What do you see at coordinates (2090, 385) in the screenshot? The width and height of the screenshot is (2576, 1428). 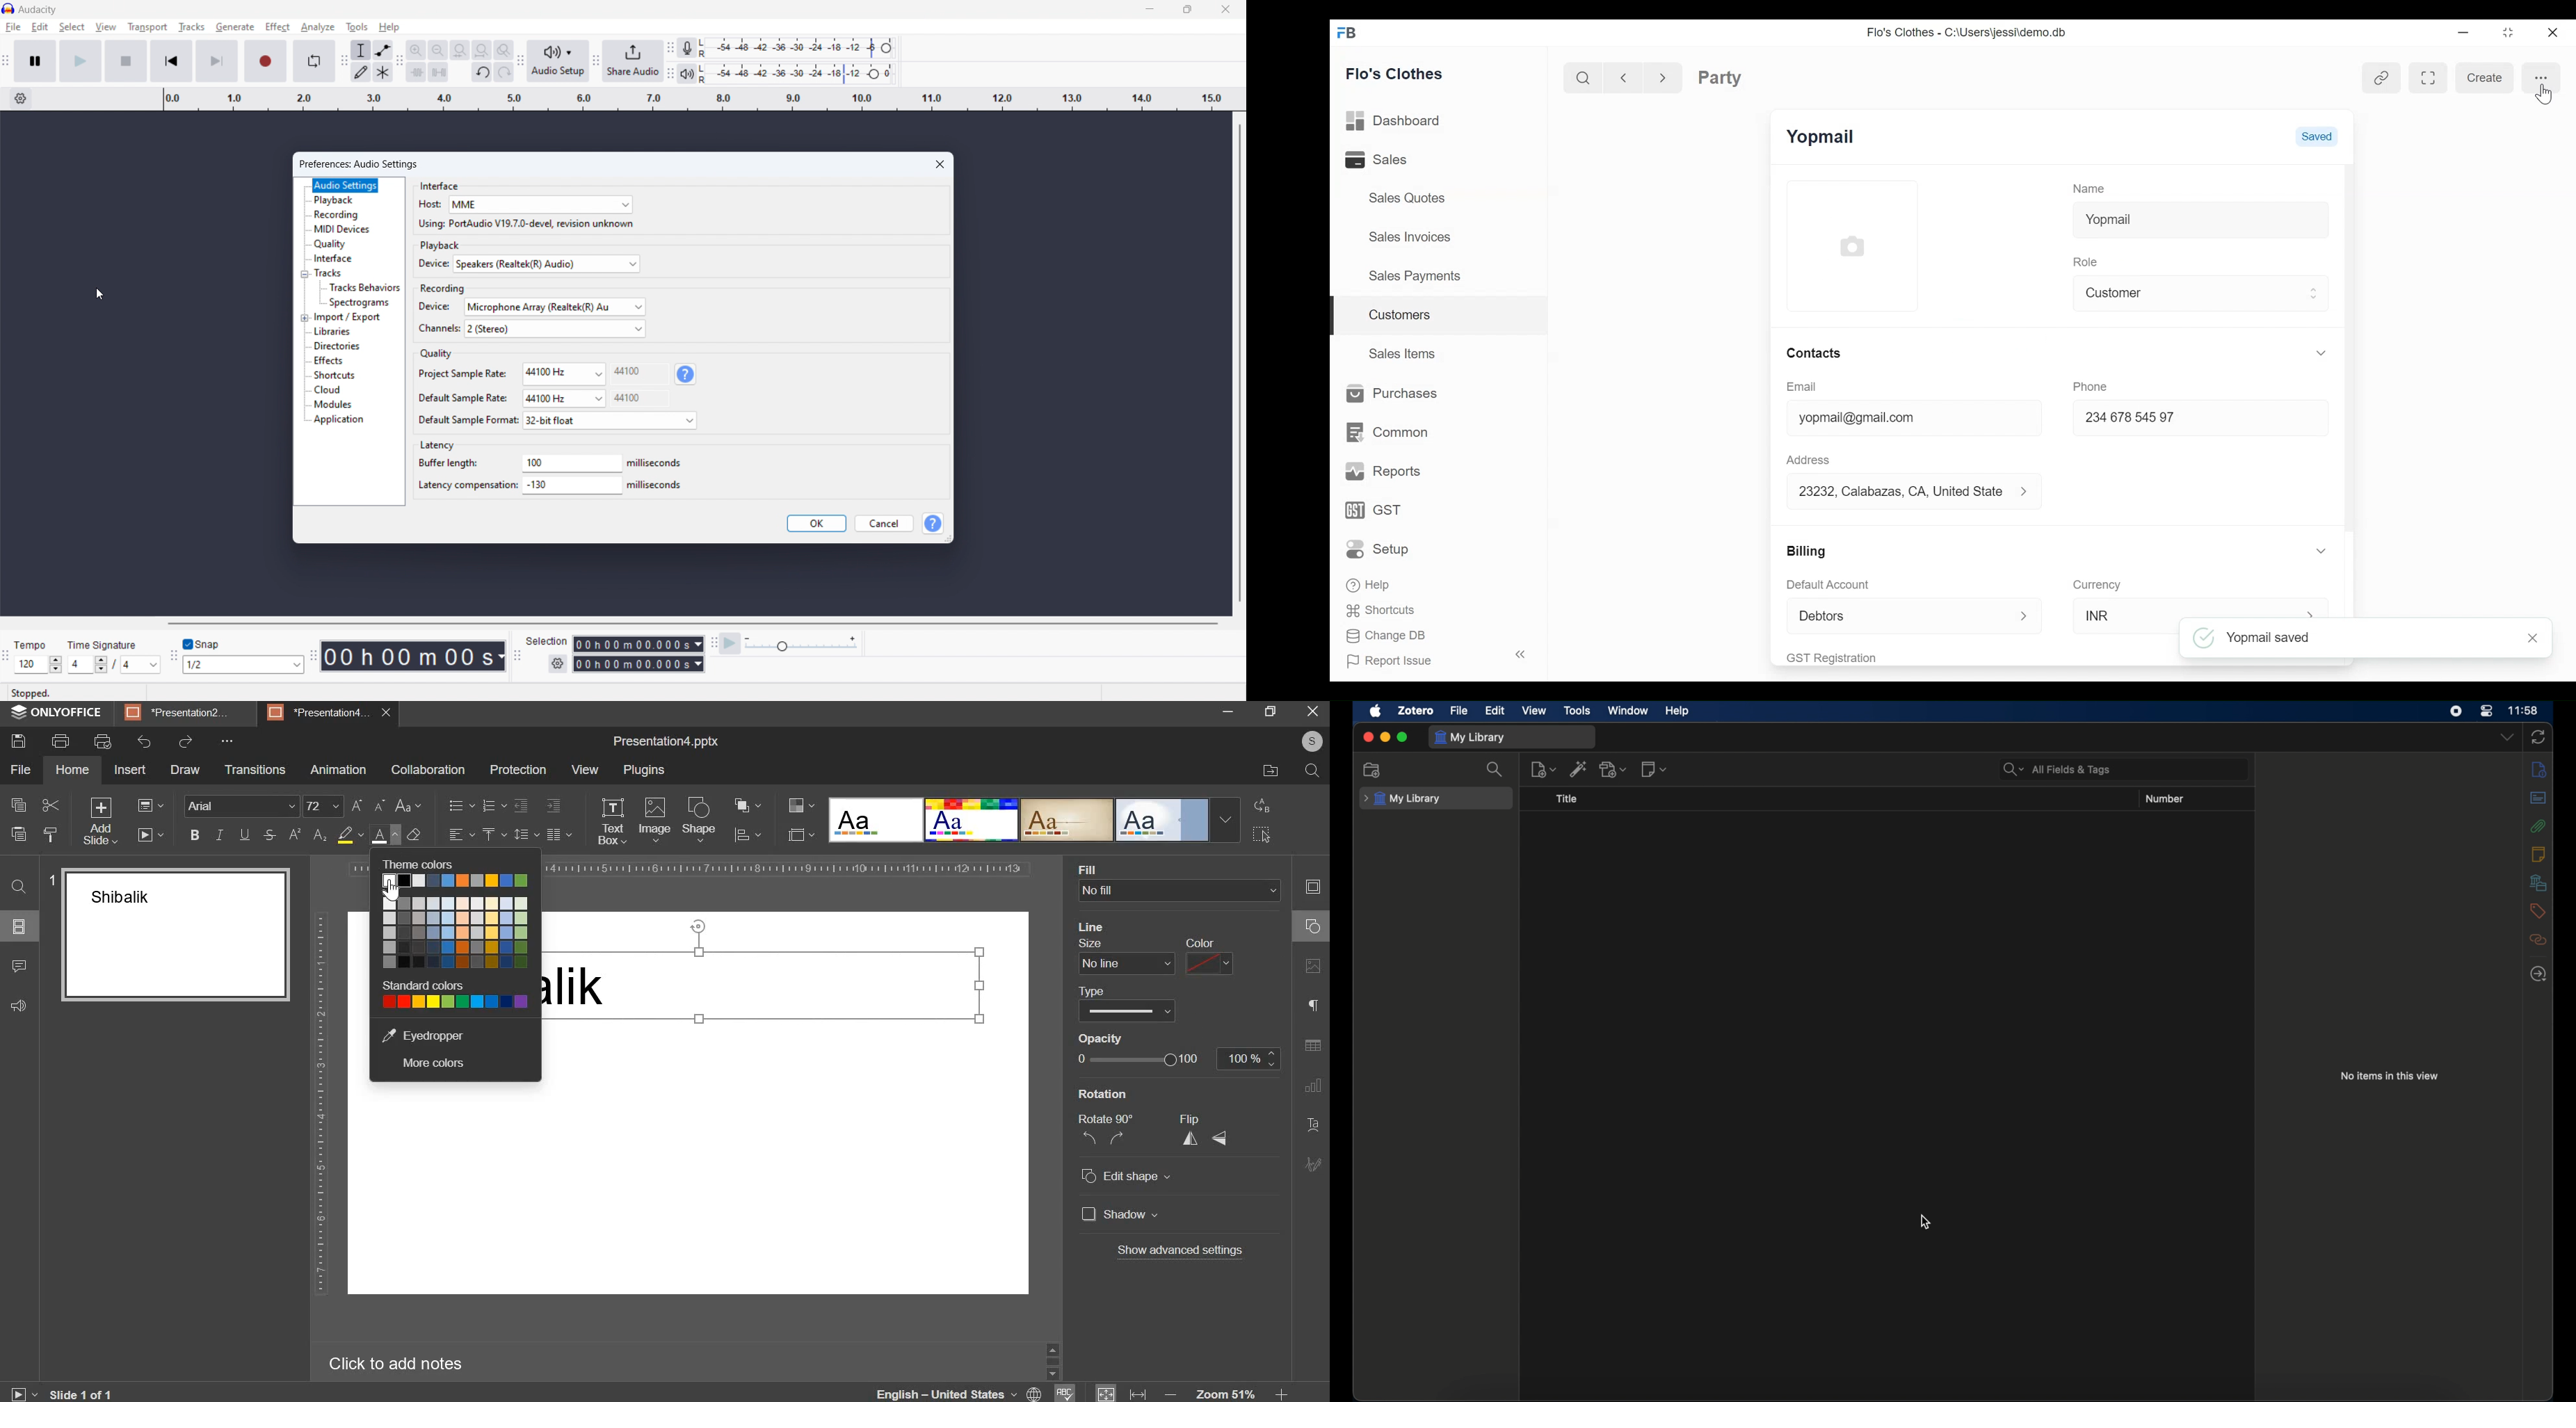 I see `Phone` at bounding box center [2090, 385].